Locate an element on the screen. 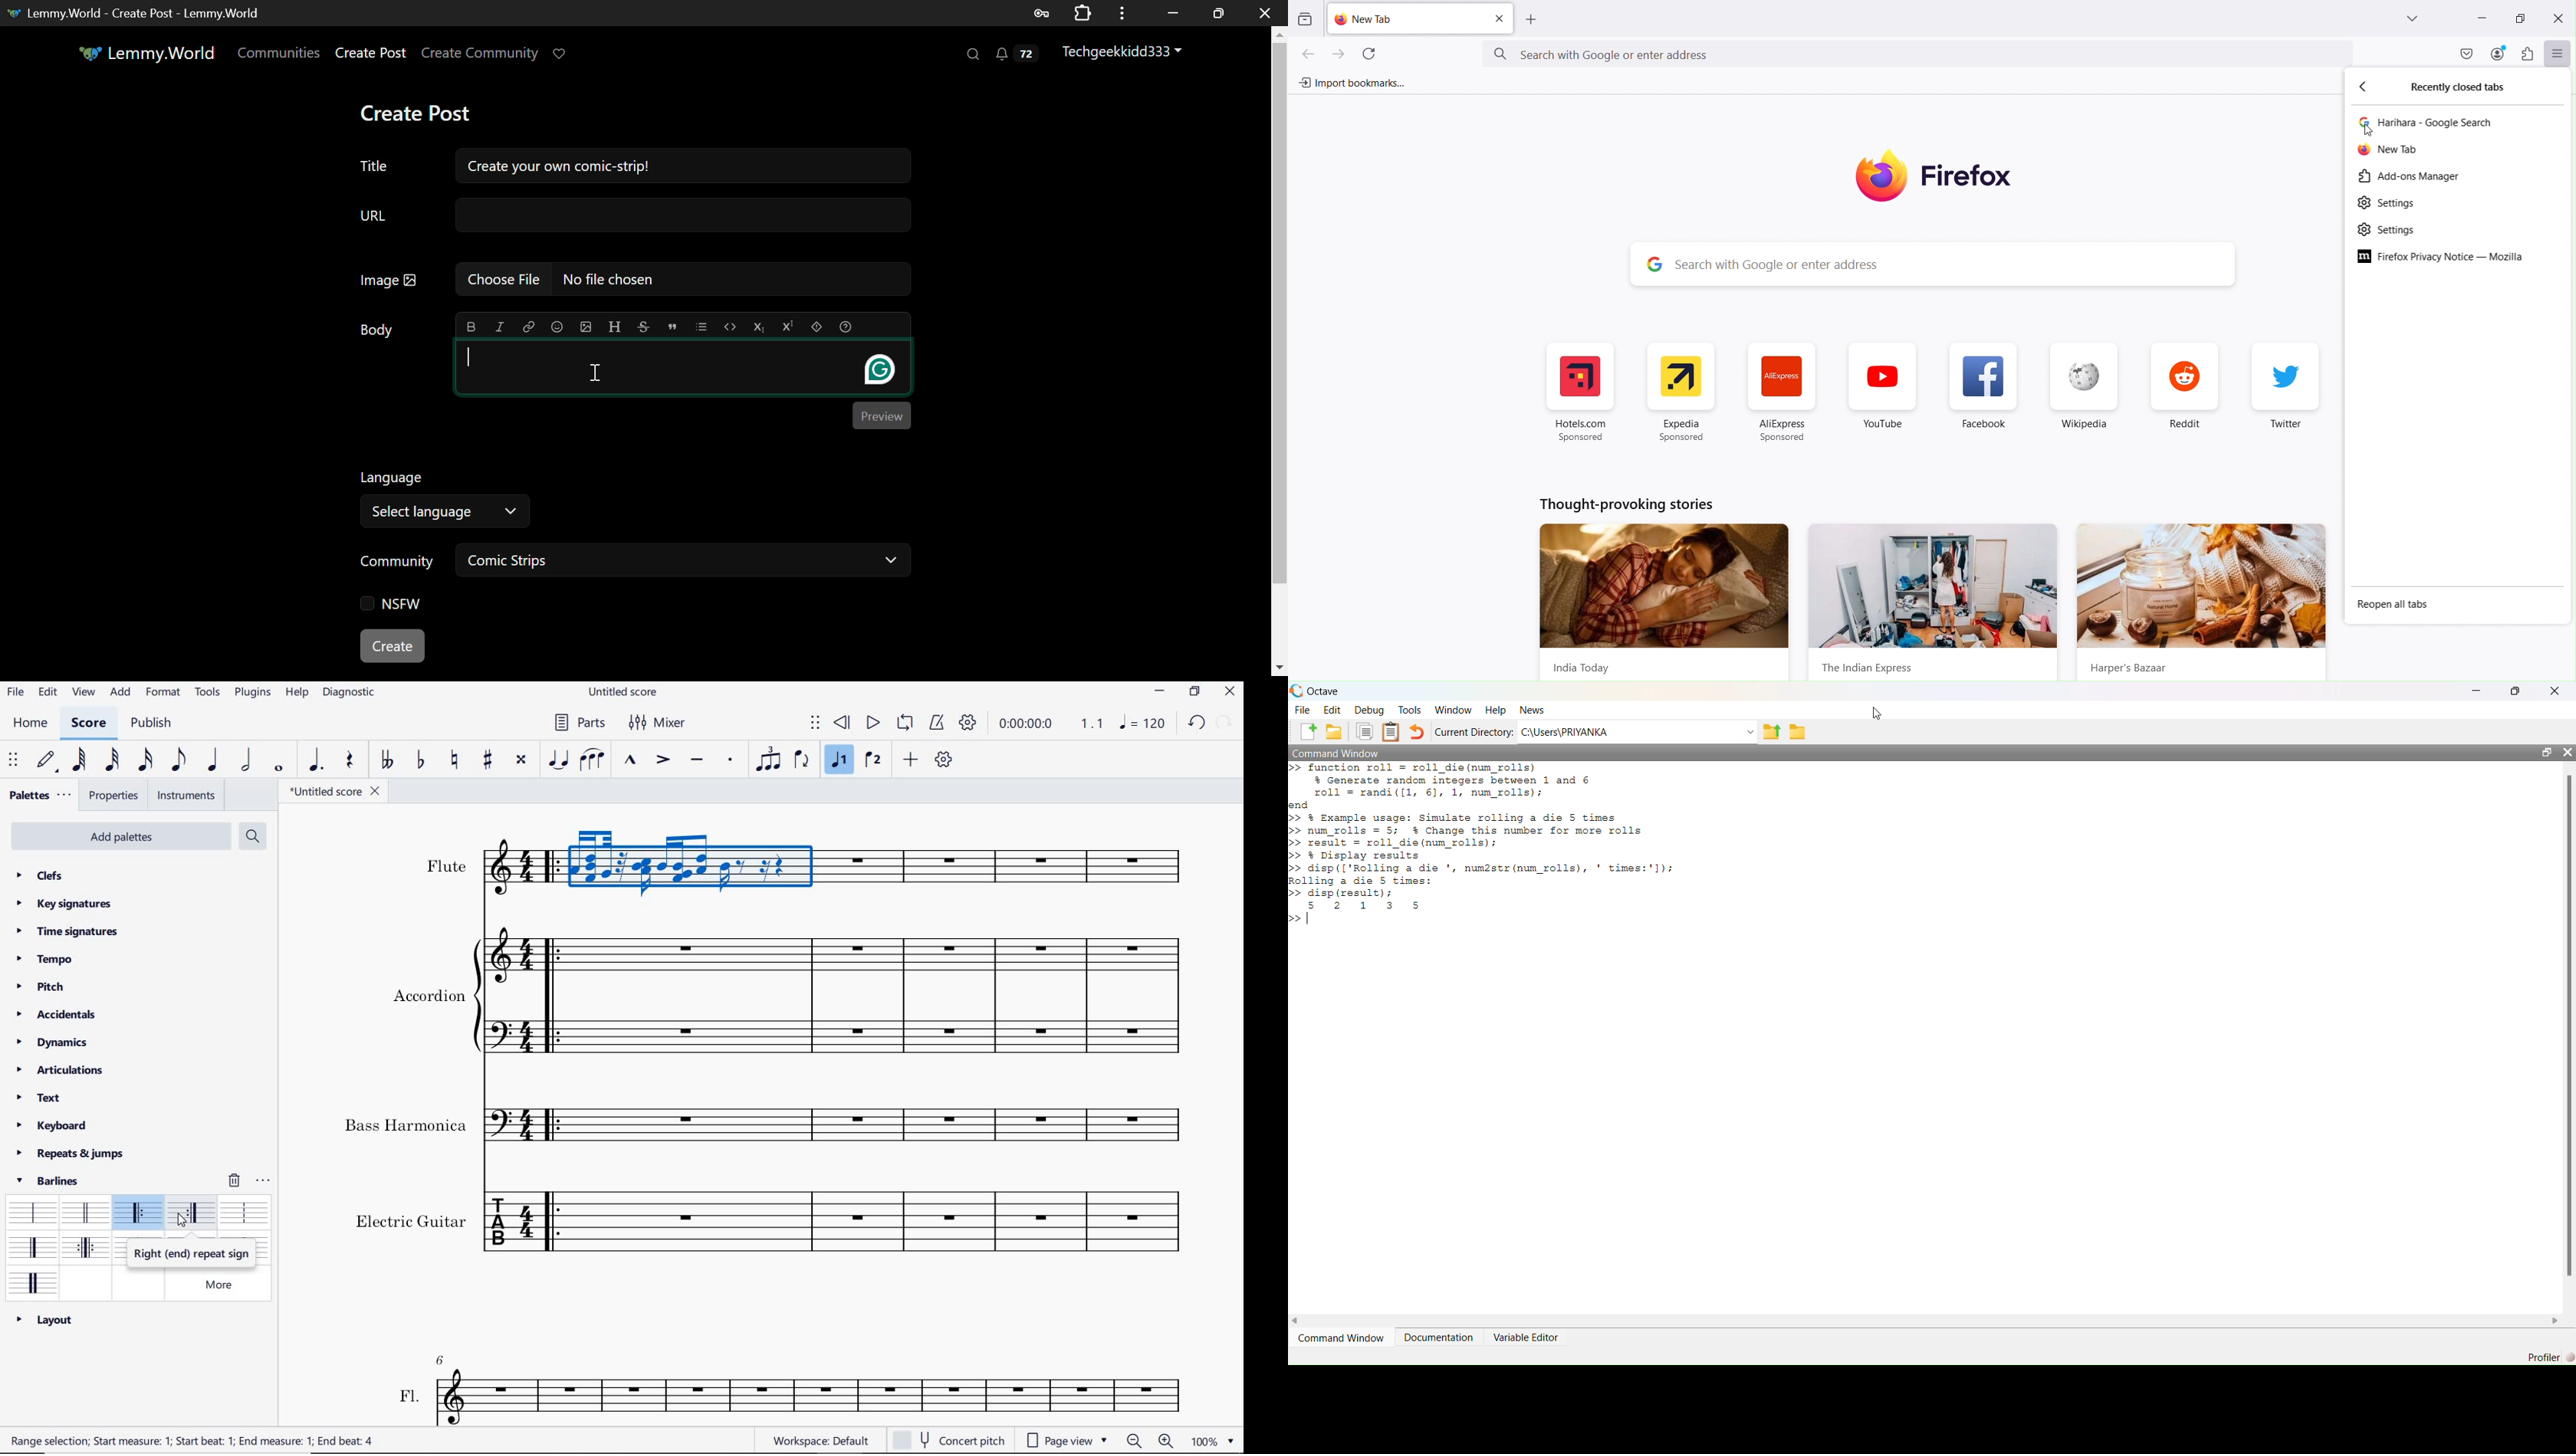 The width and height of the screenshot is (2576, 1456). Minimize is located at coordinates (1221, 13).